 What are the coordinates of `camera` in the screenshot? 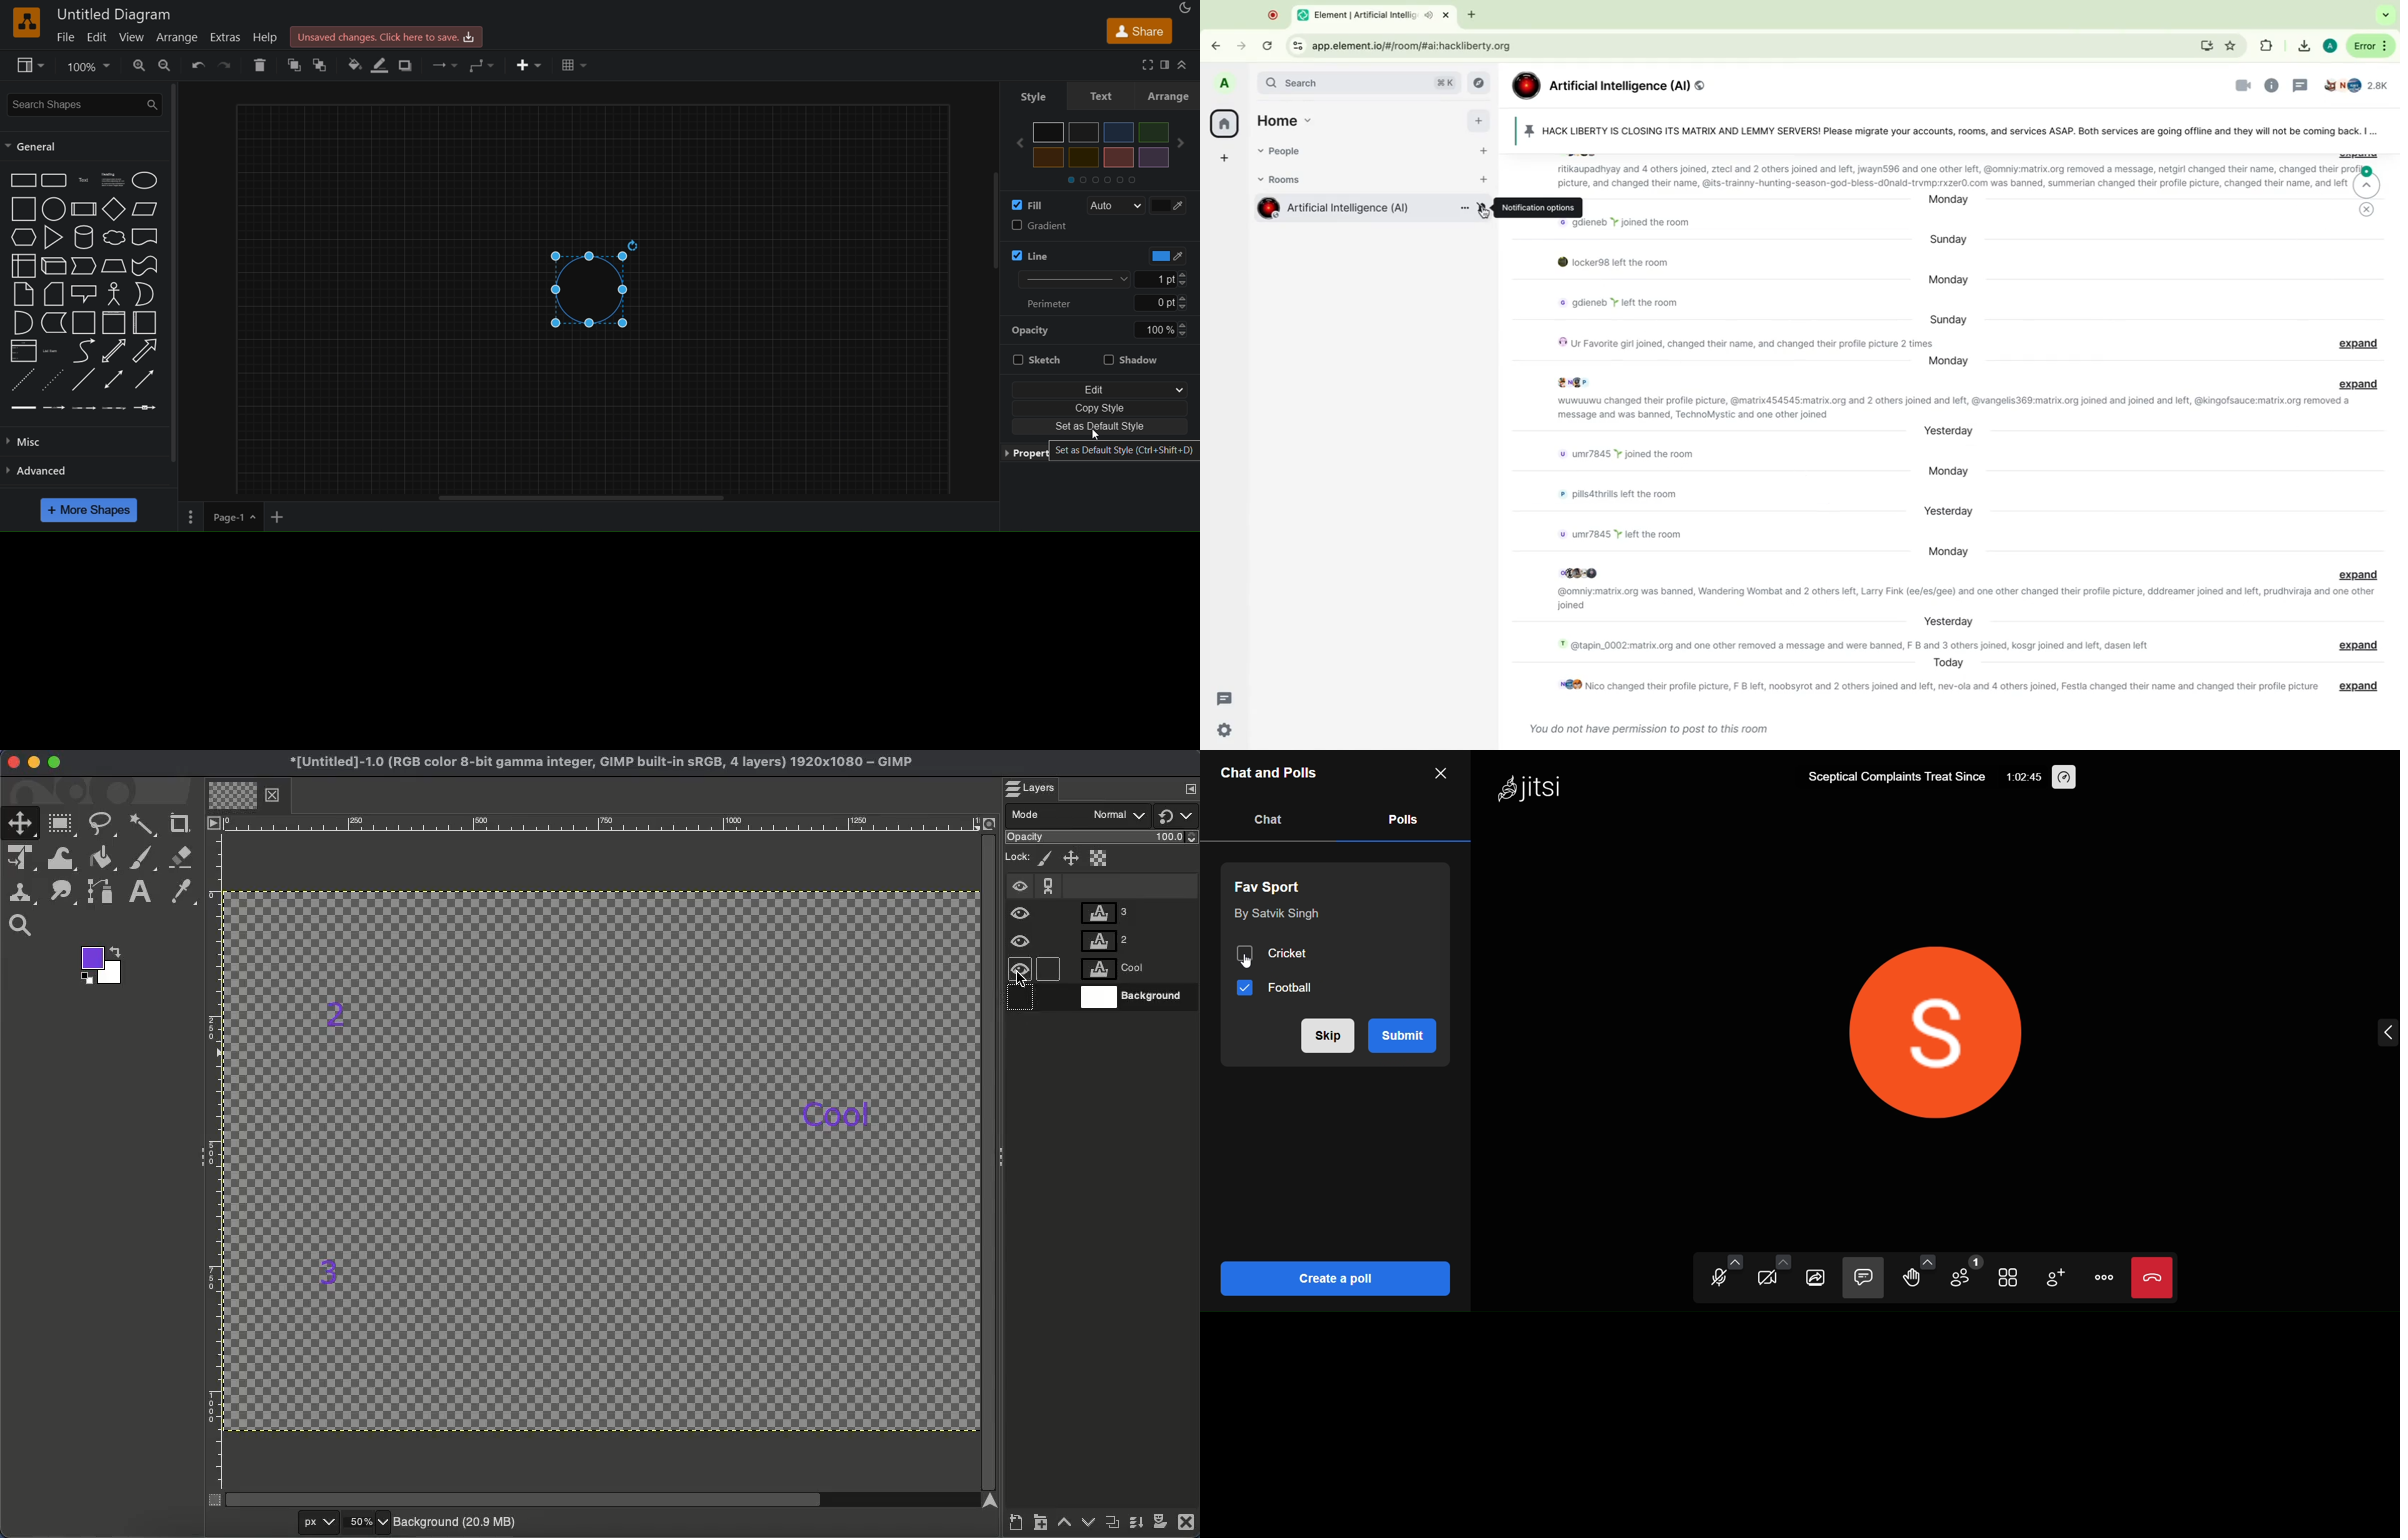 It's located at (1763, 1281).